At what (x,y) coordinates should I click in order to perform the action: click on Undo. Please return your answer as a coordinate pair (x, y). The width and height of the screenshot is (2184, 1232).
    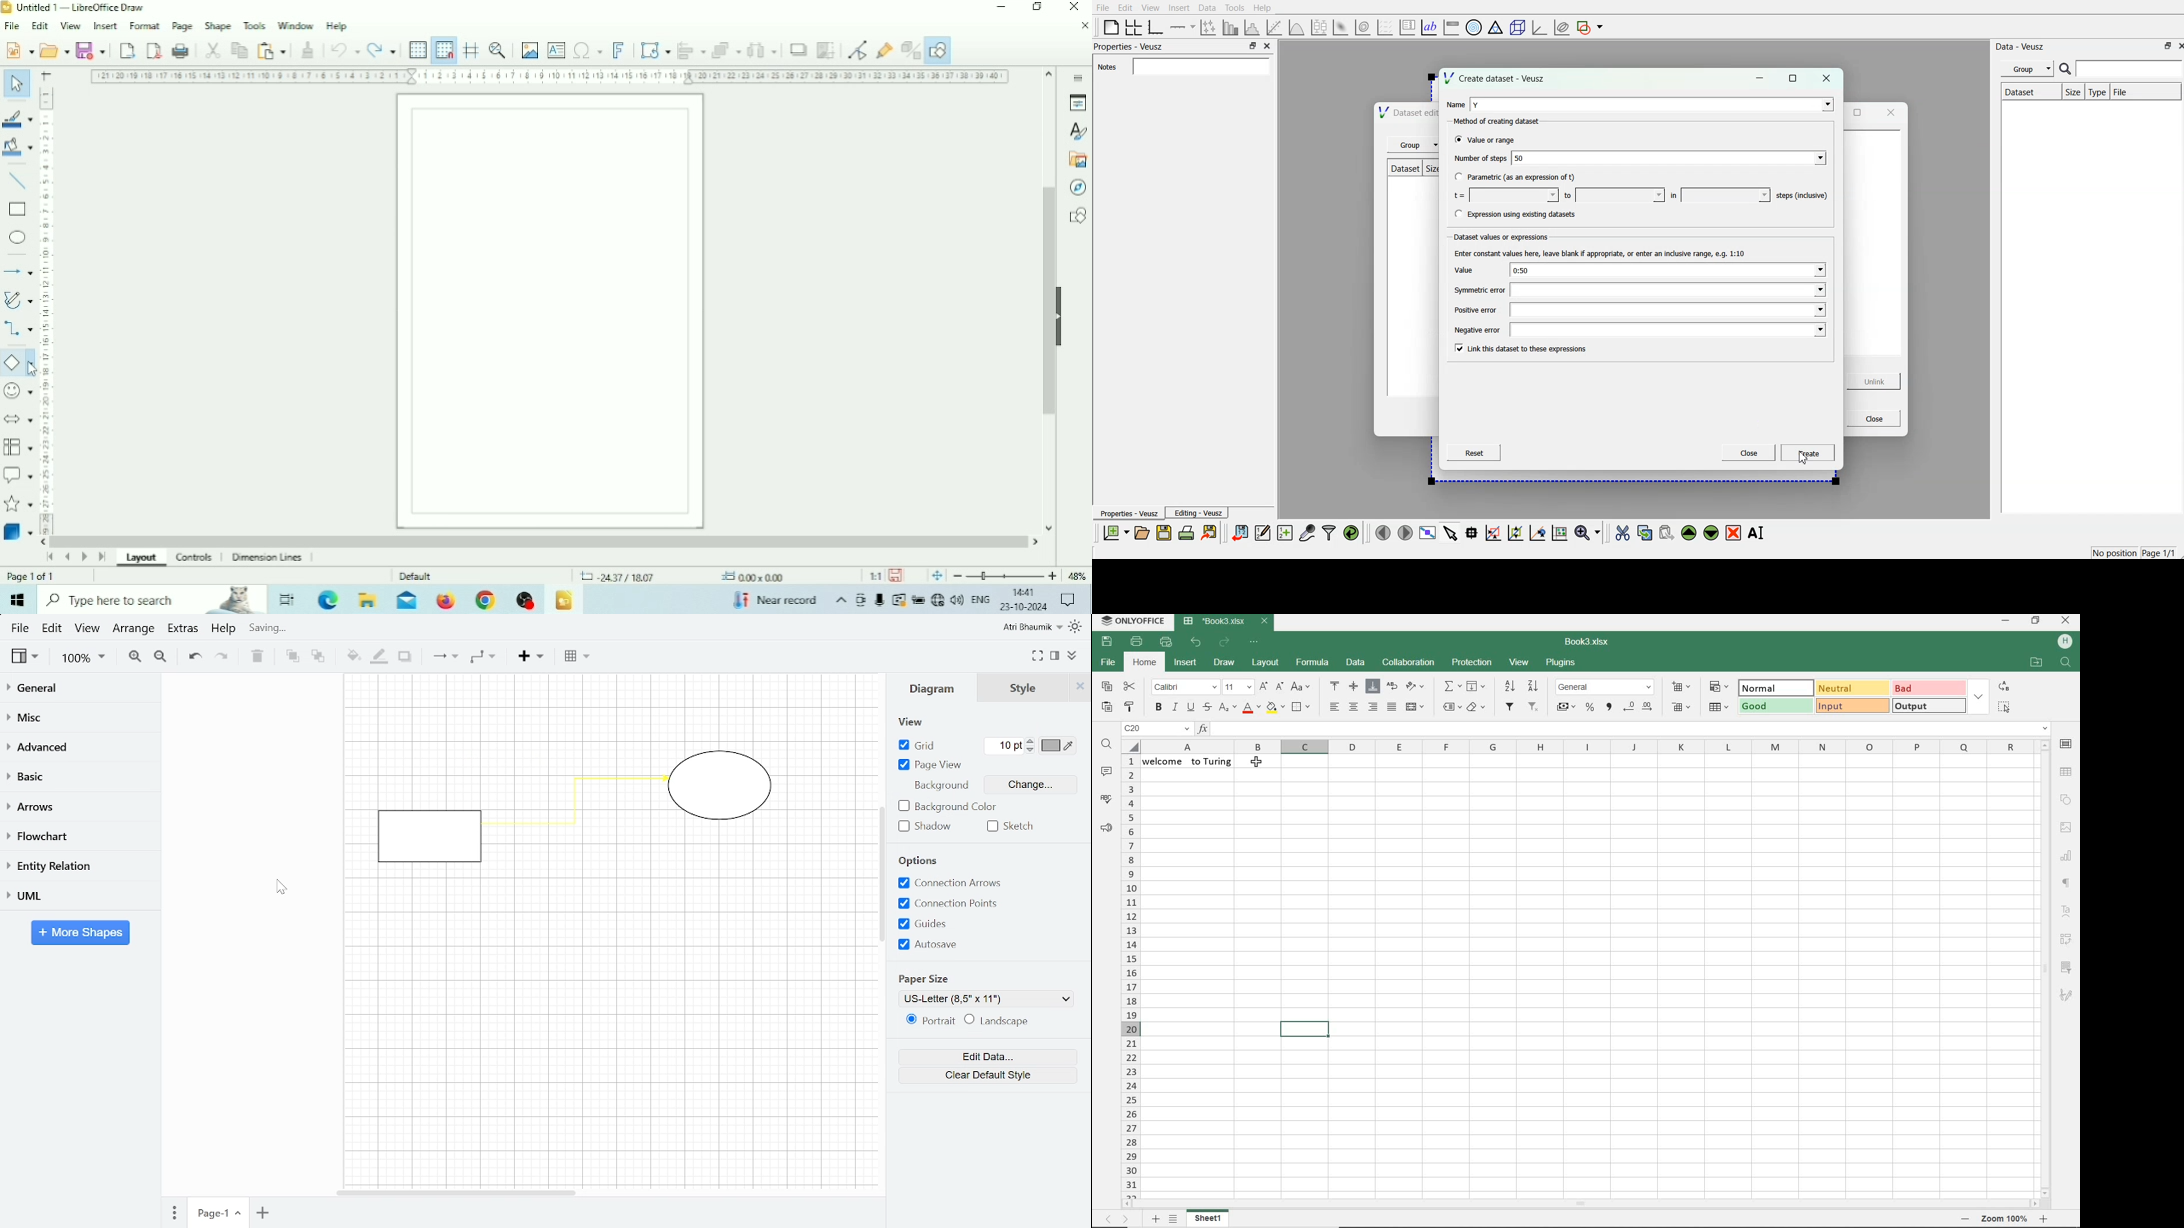
    Looking at the image, I should click on (345, 50).